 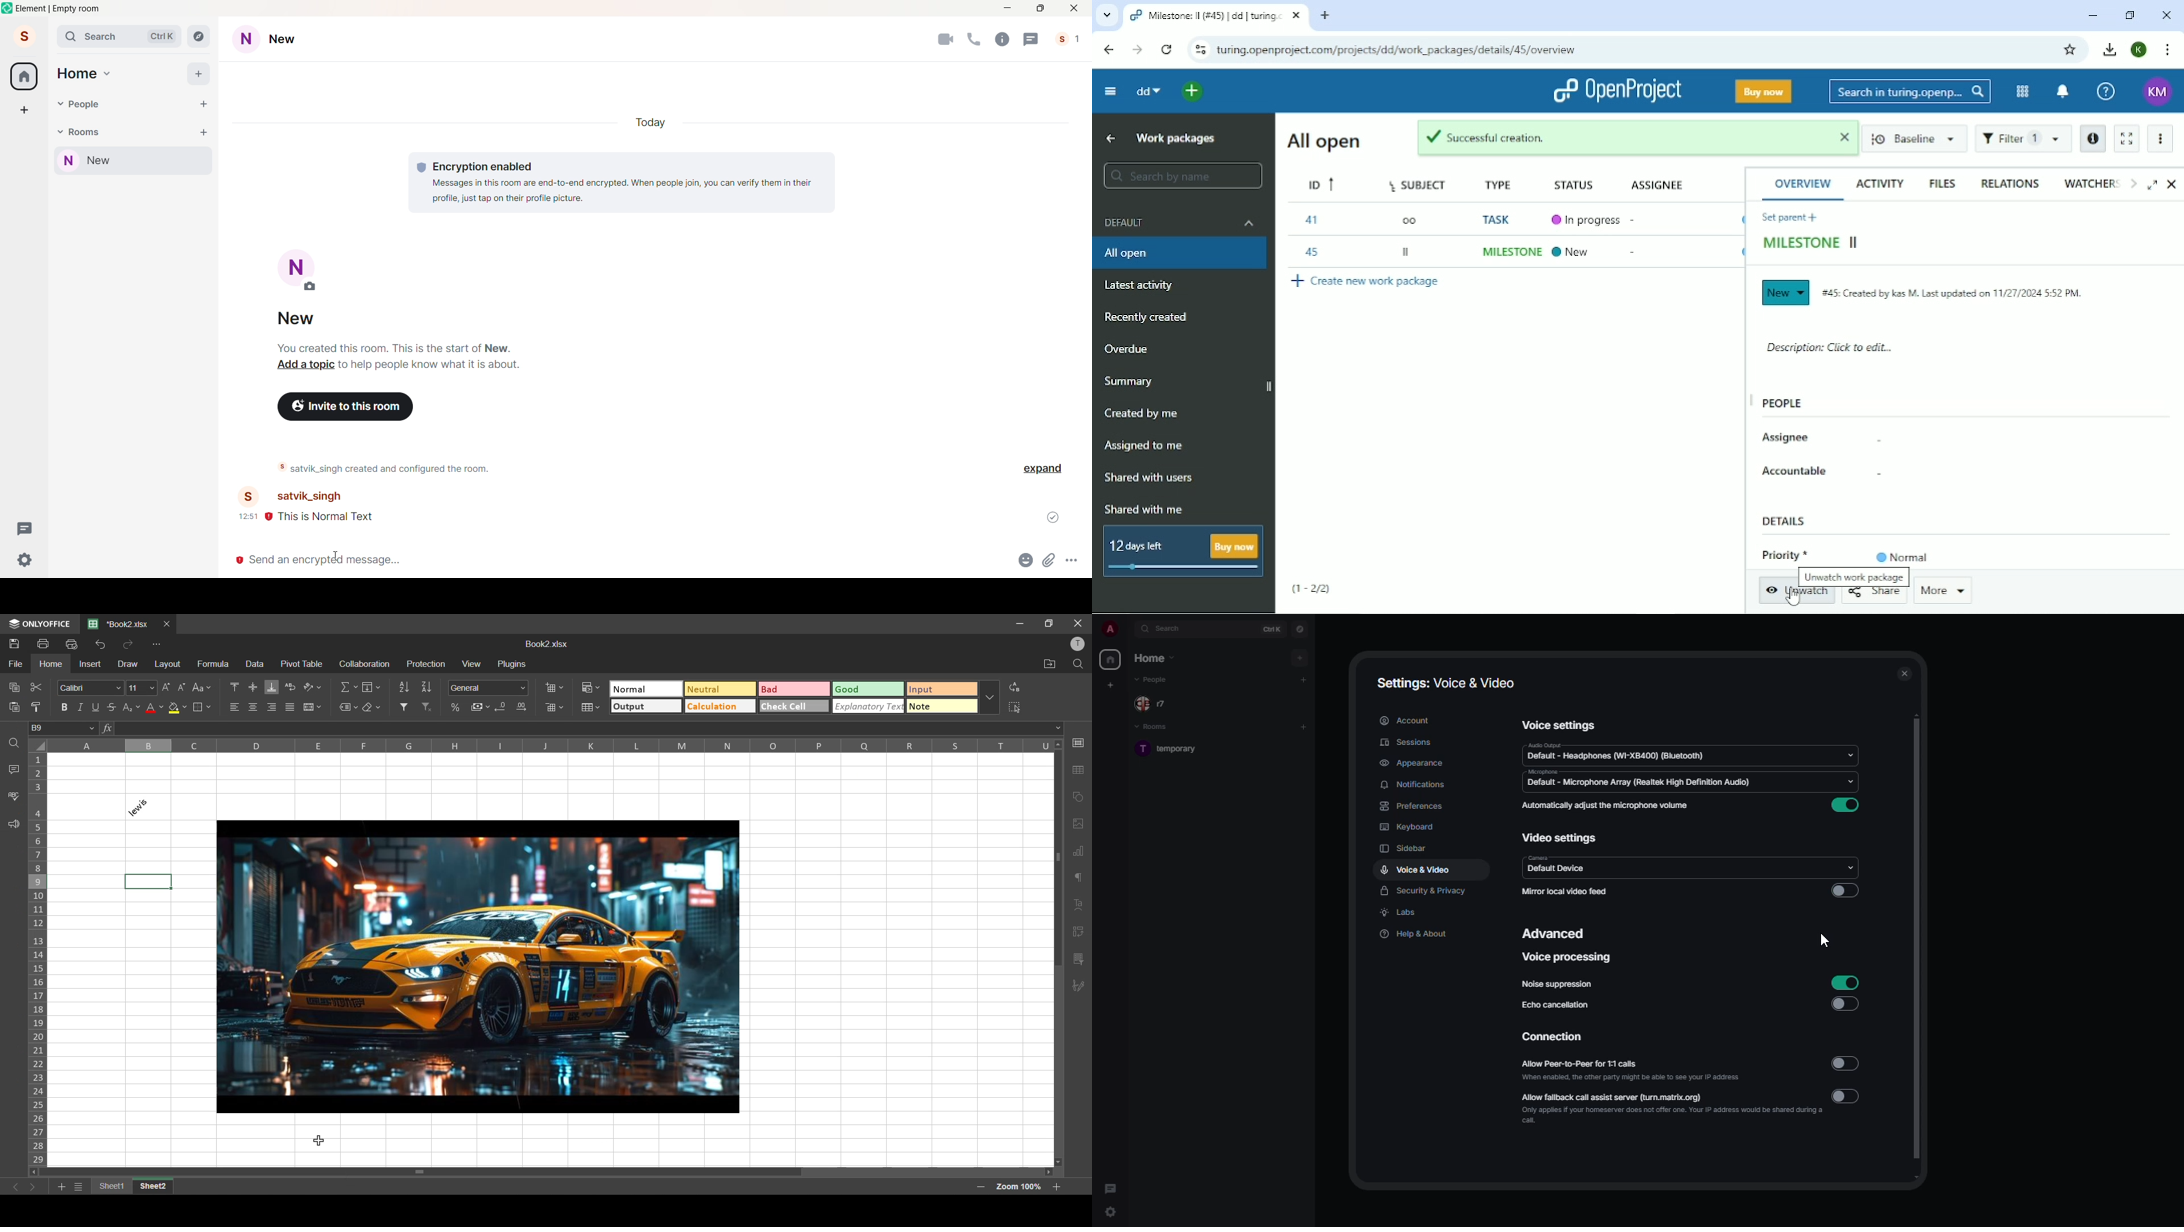 What do you see at coordinates (342, 519) in the screenshot?
I see `this is normal text` at bounding box center [342, 519].